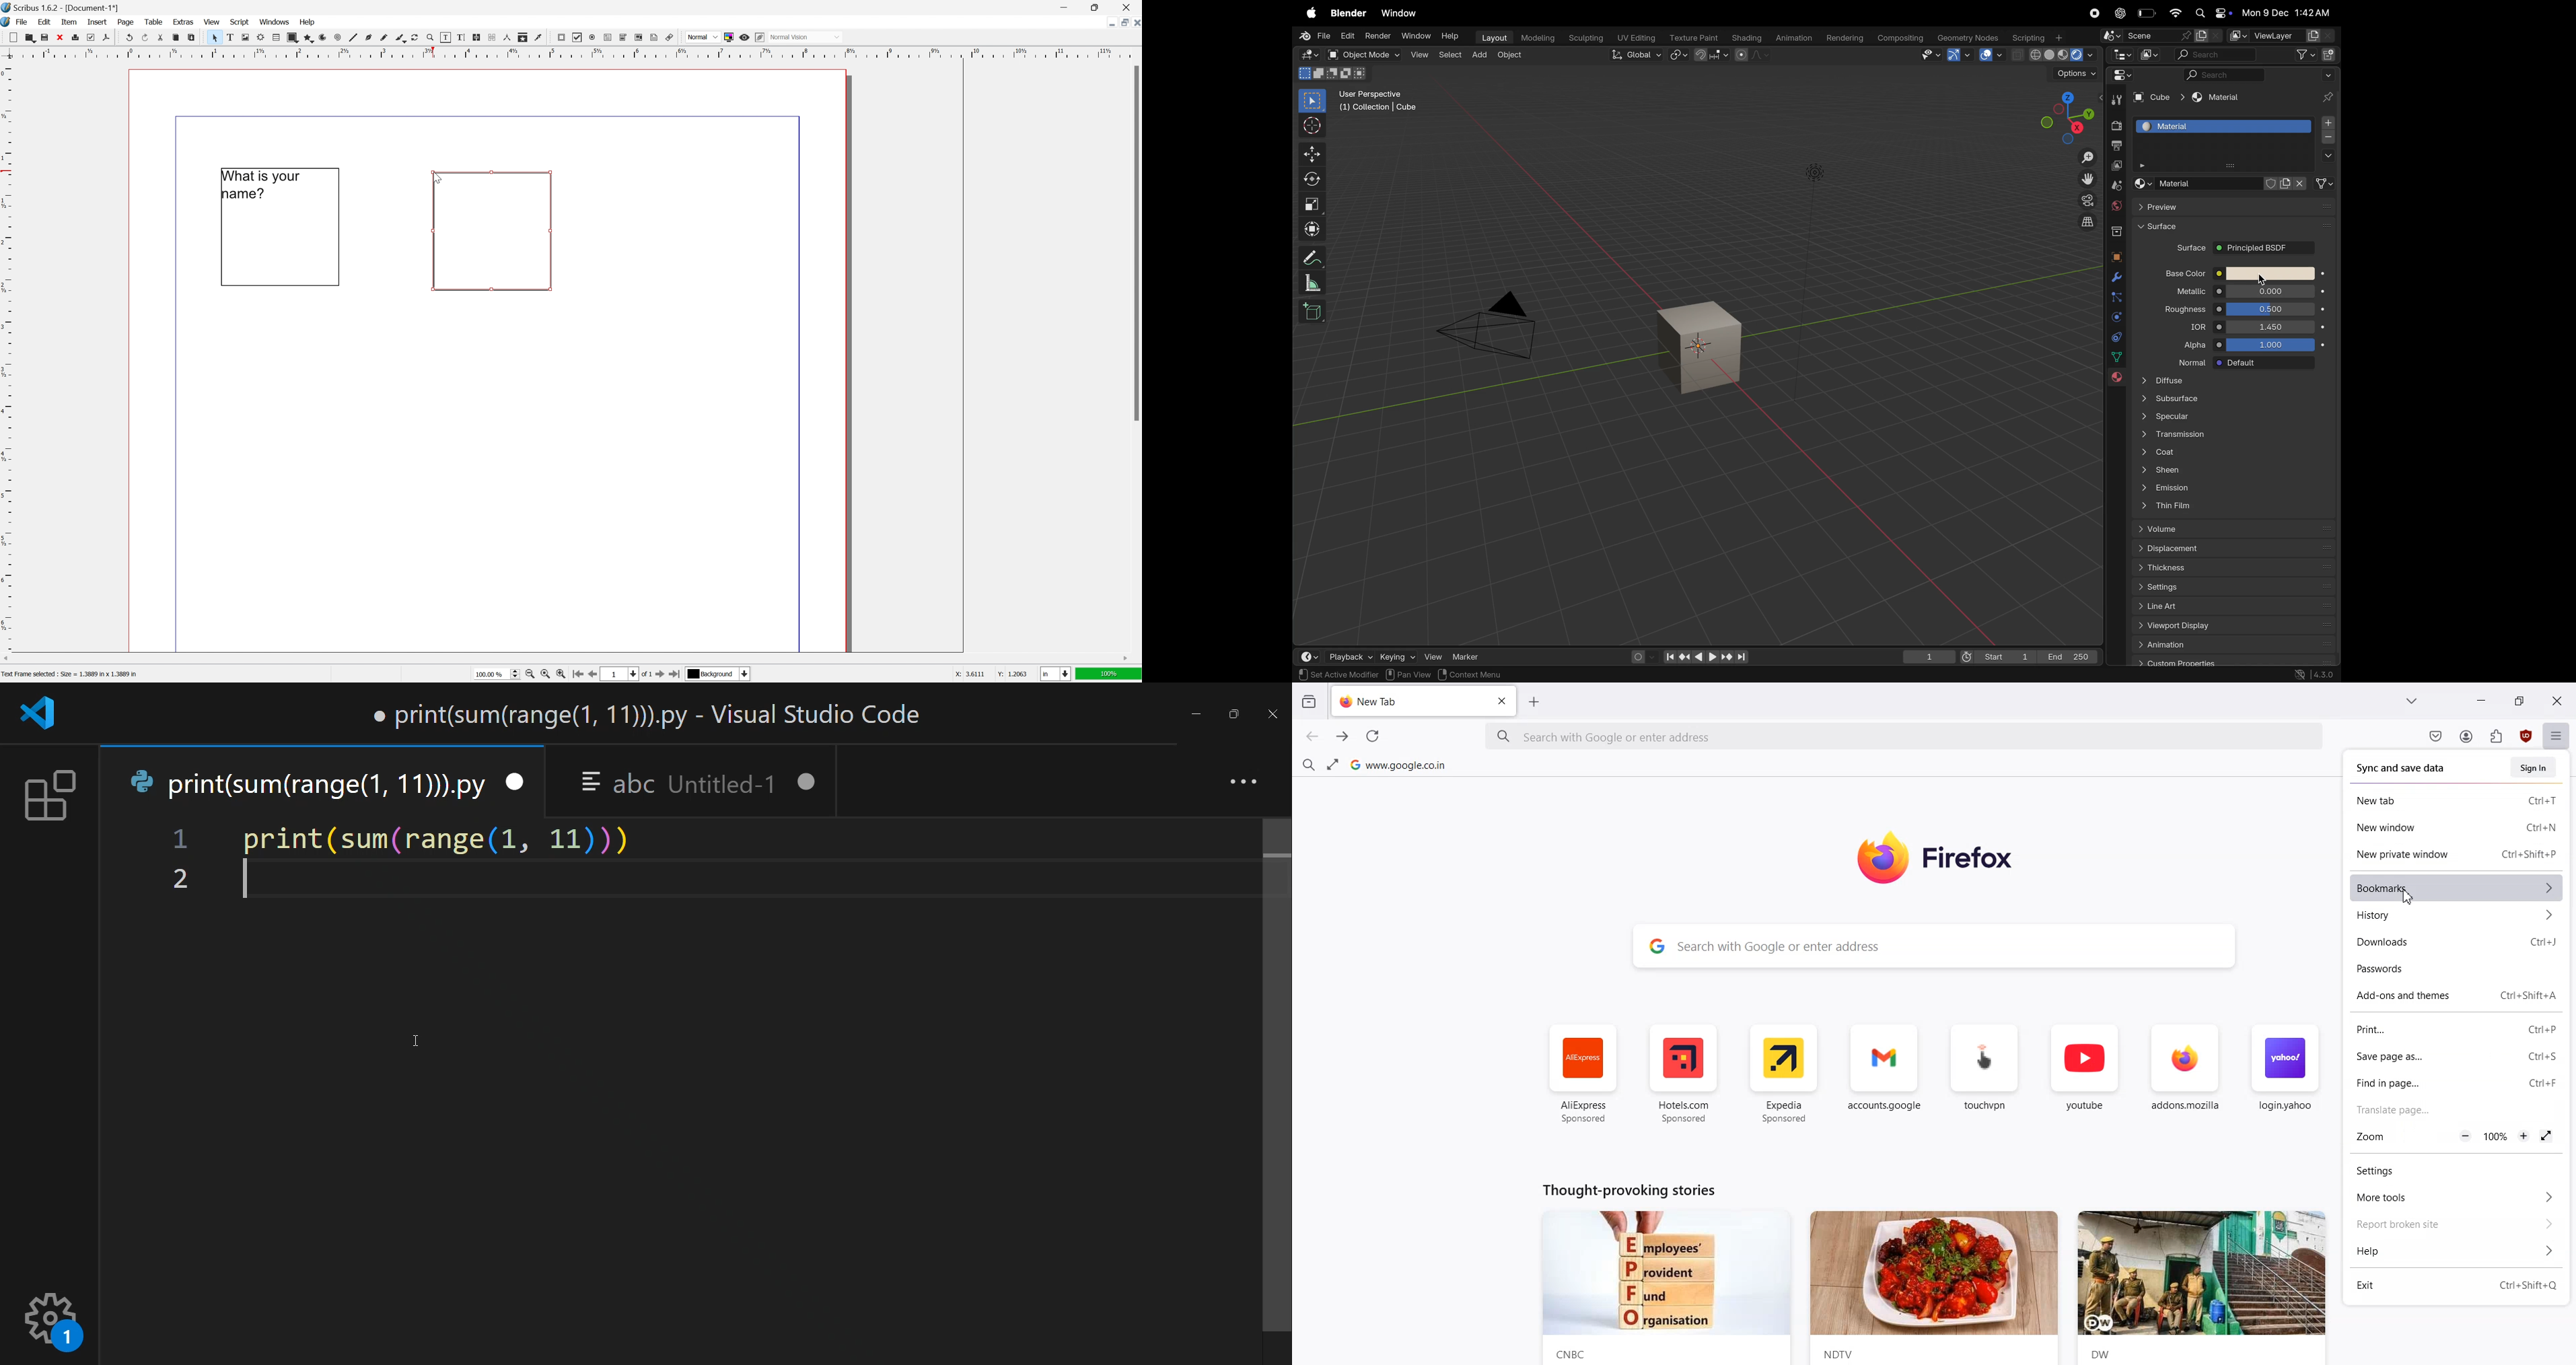 This screenshot has height=1372, width=2576. Describe the element at coordinates (539, 38) in the screenshot. I see `eye dropper` at that location.